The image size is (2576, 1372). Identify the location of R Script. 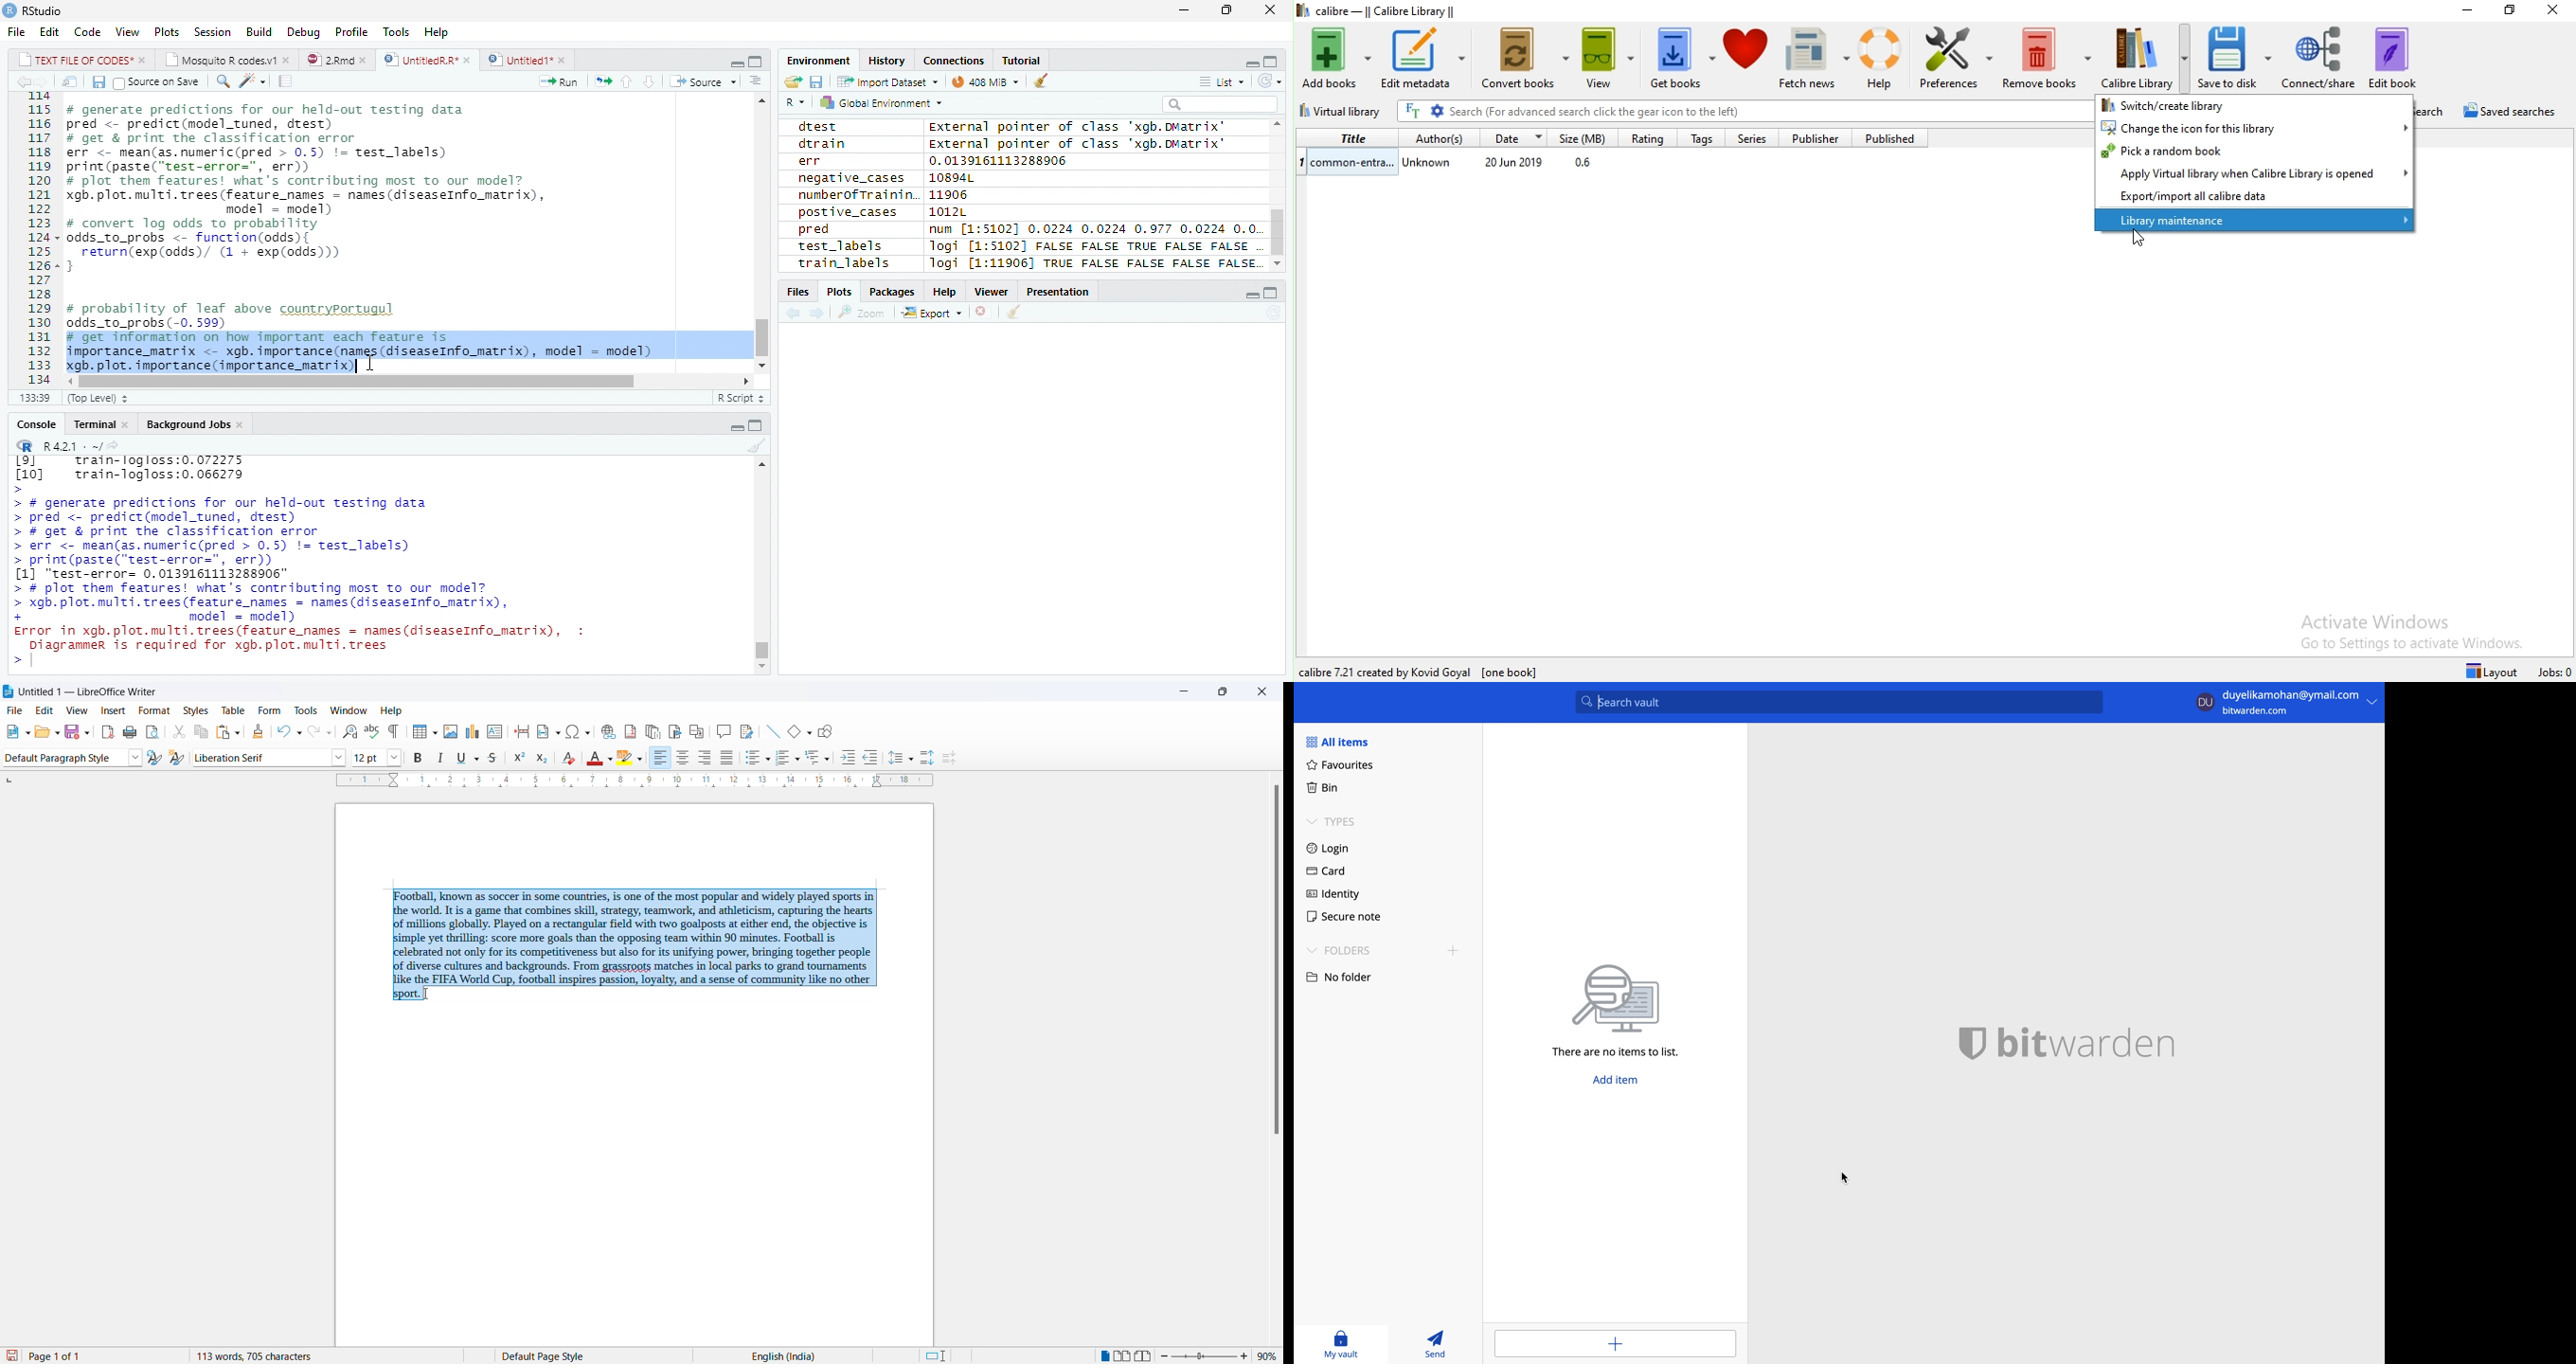
(742, 396).